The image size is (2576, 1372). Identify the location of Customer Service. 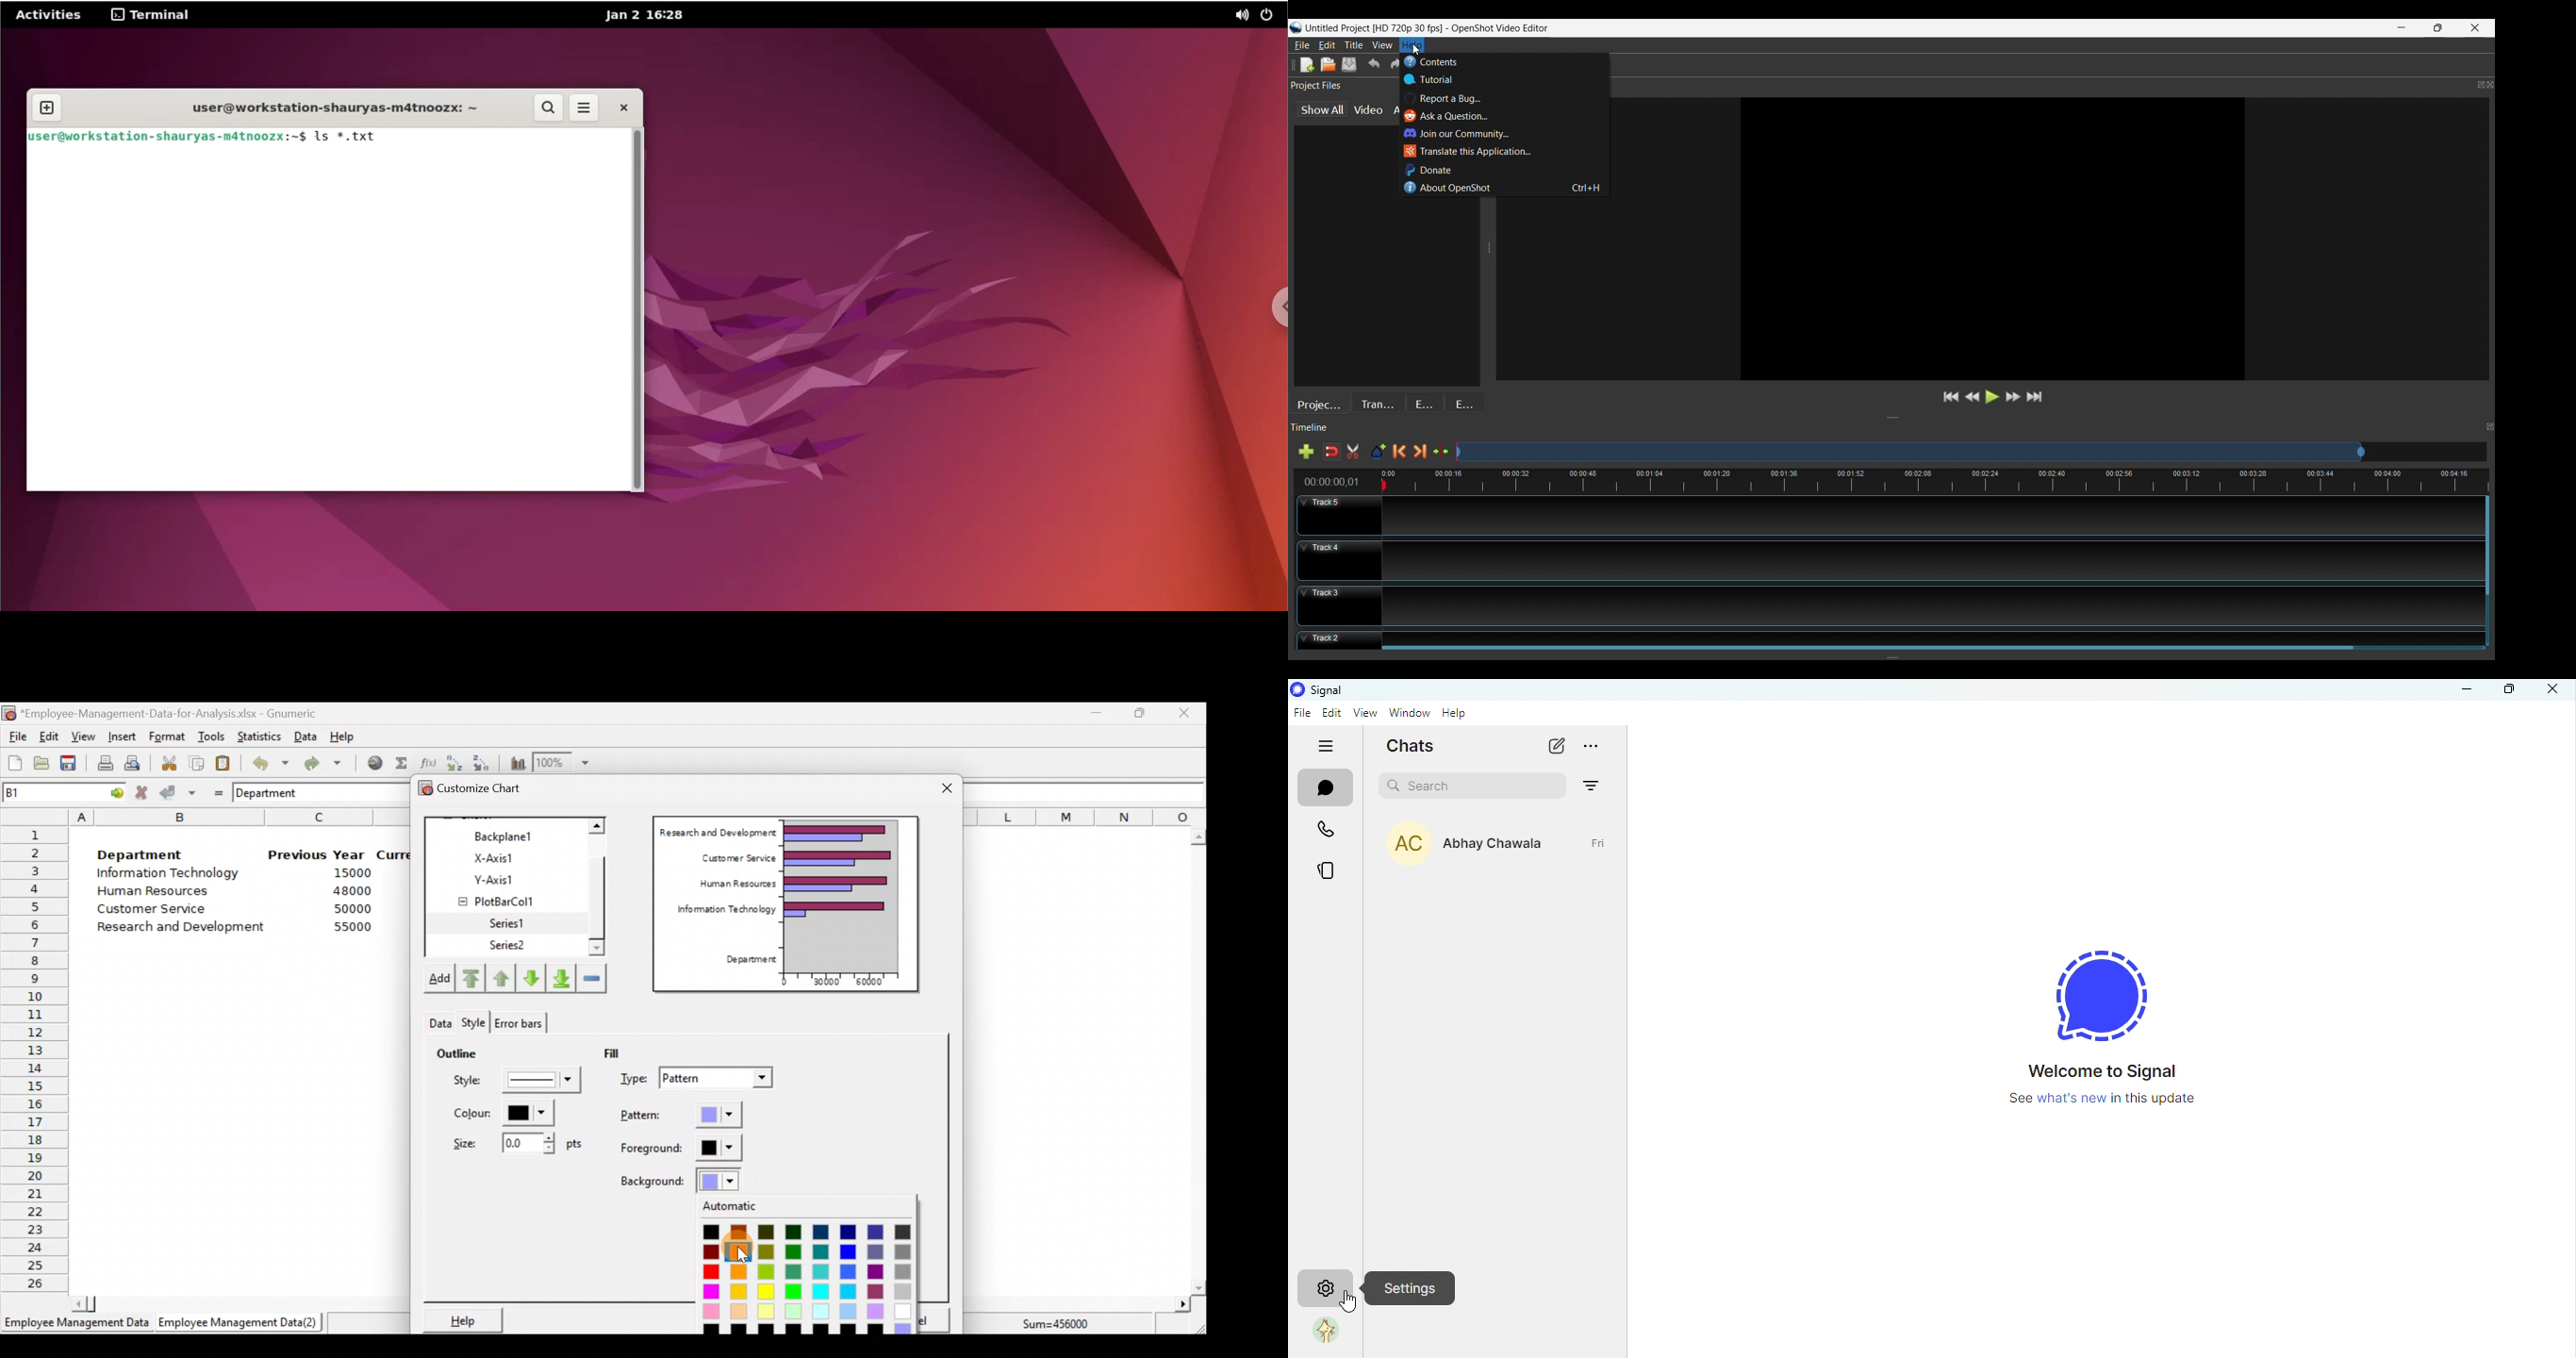
(735, 856).